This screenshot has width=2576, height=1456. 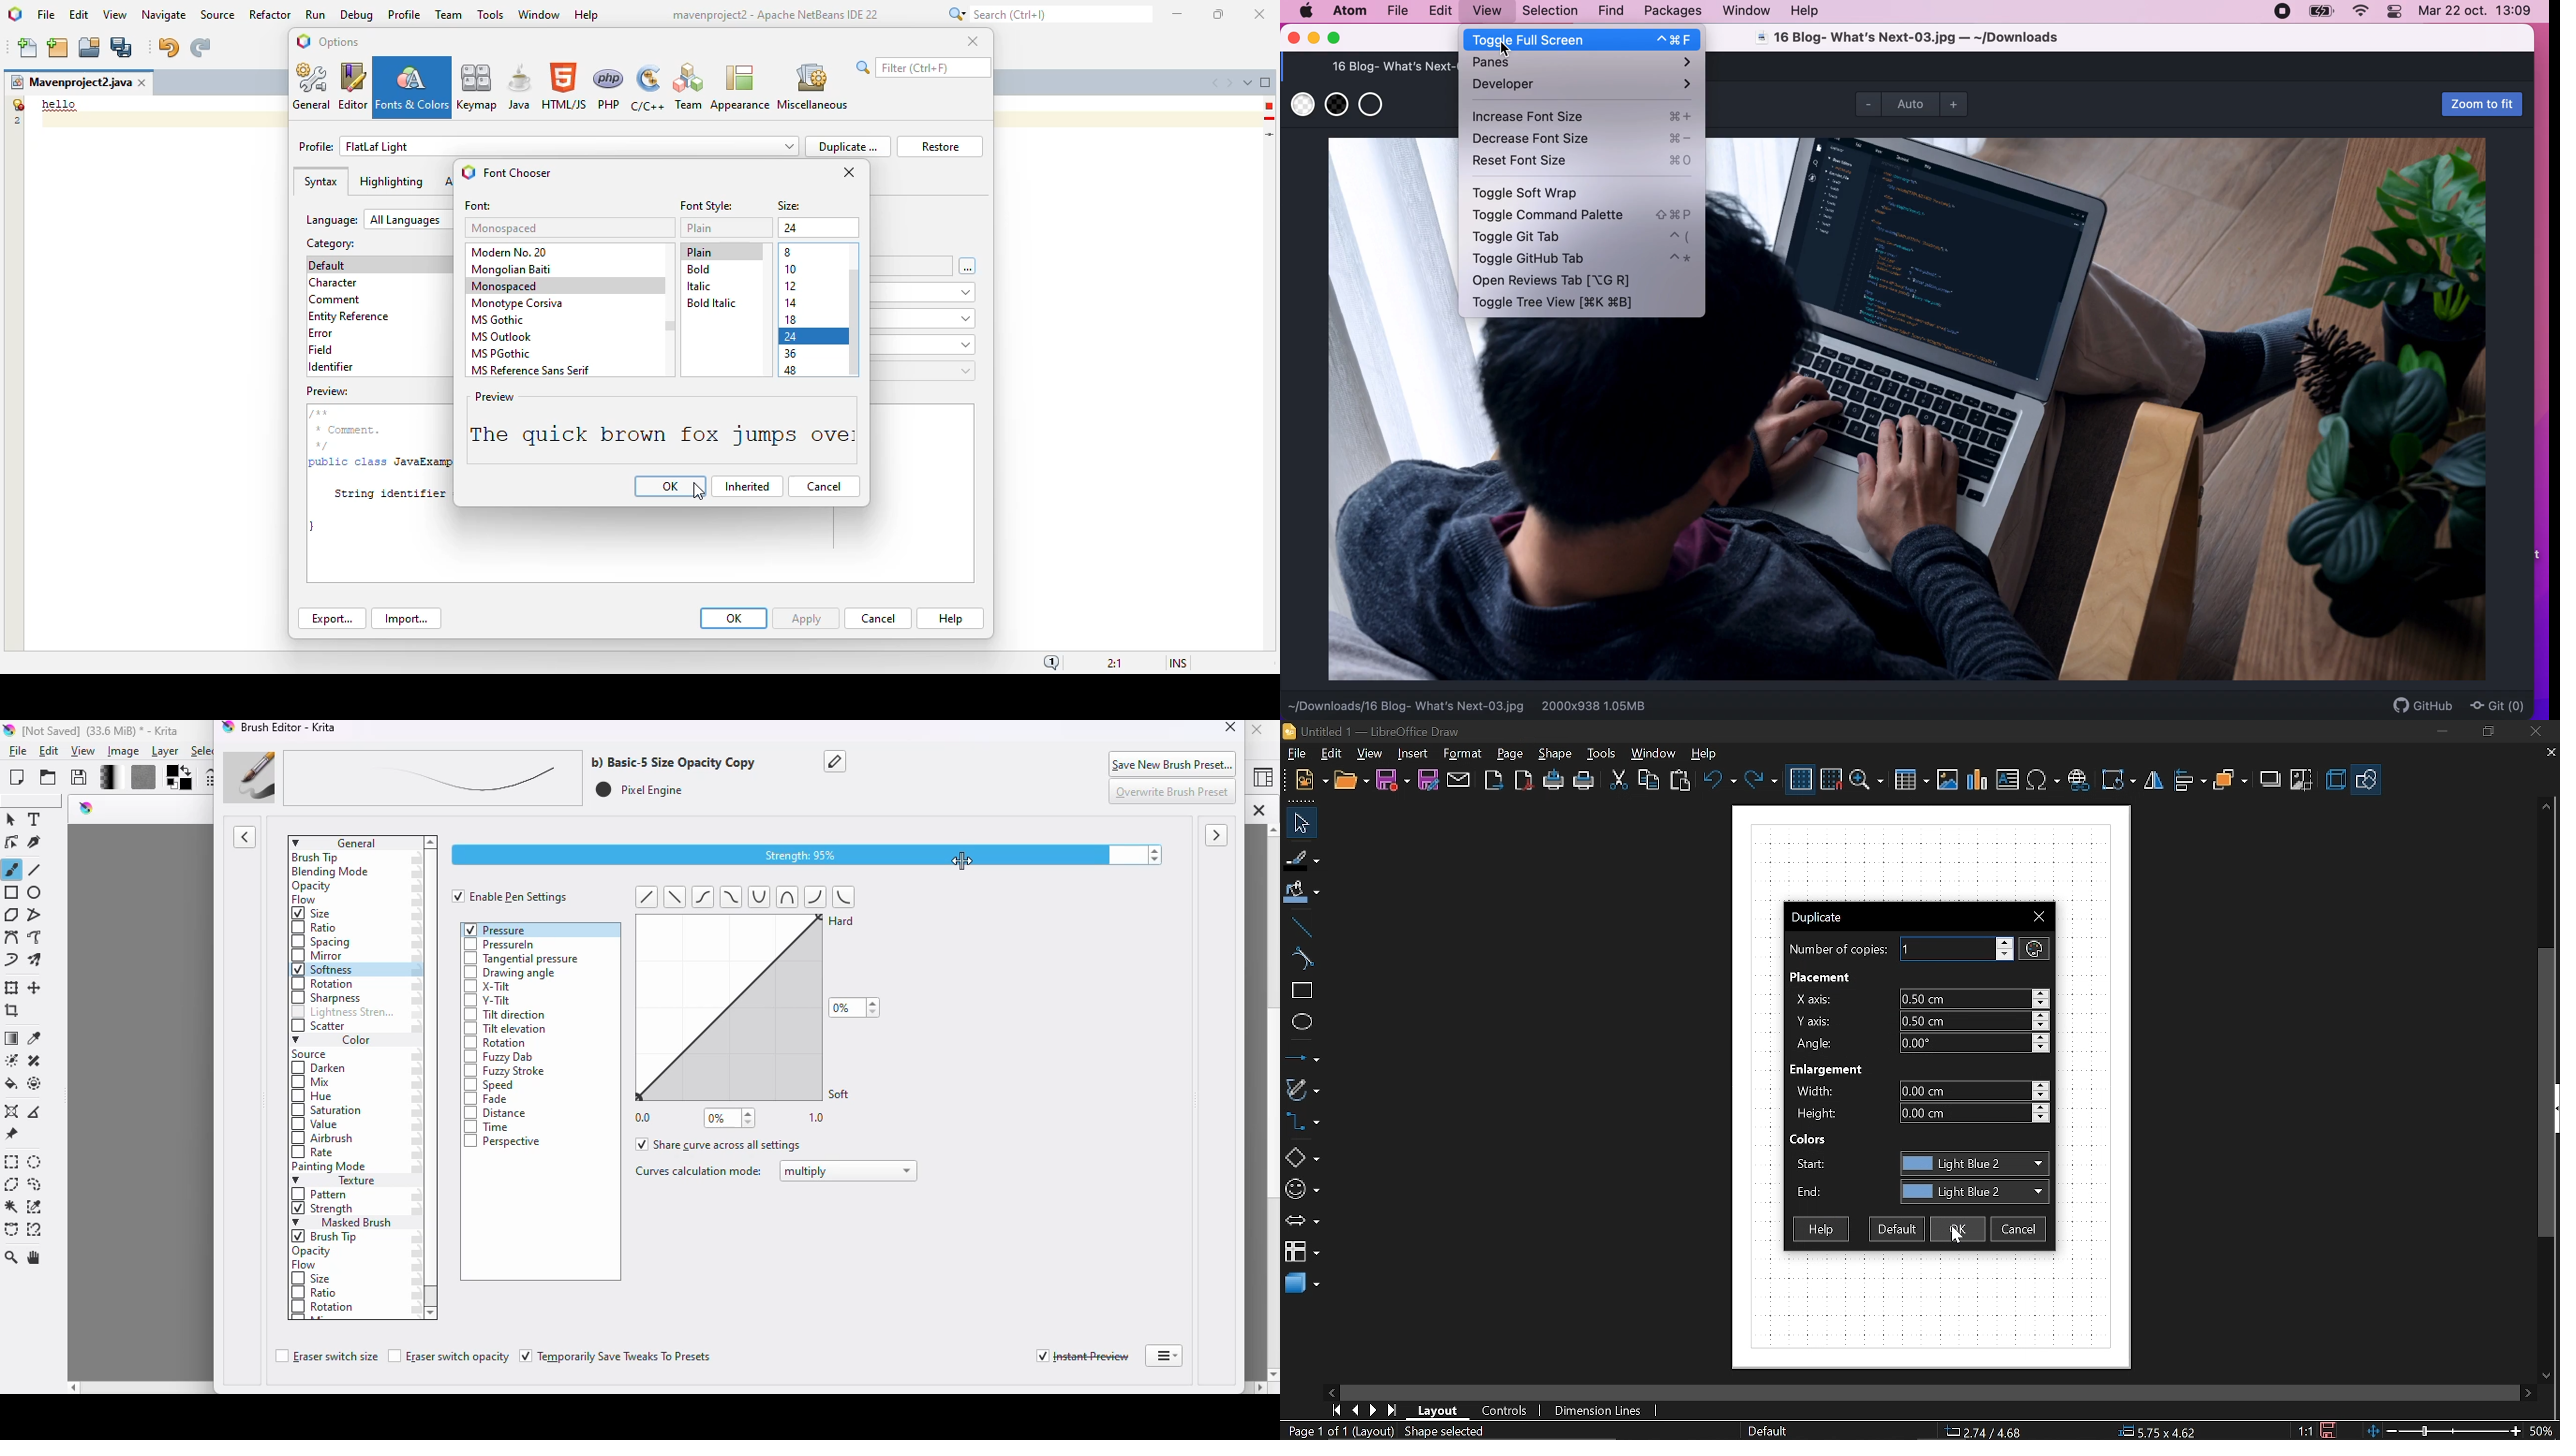 What do you see at coordinates (1584, 63) in the screenshot?
I see `panes` at bounding box center [1584, 63].